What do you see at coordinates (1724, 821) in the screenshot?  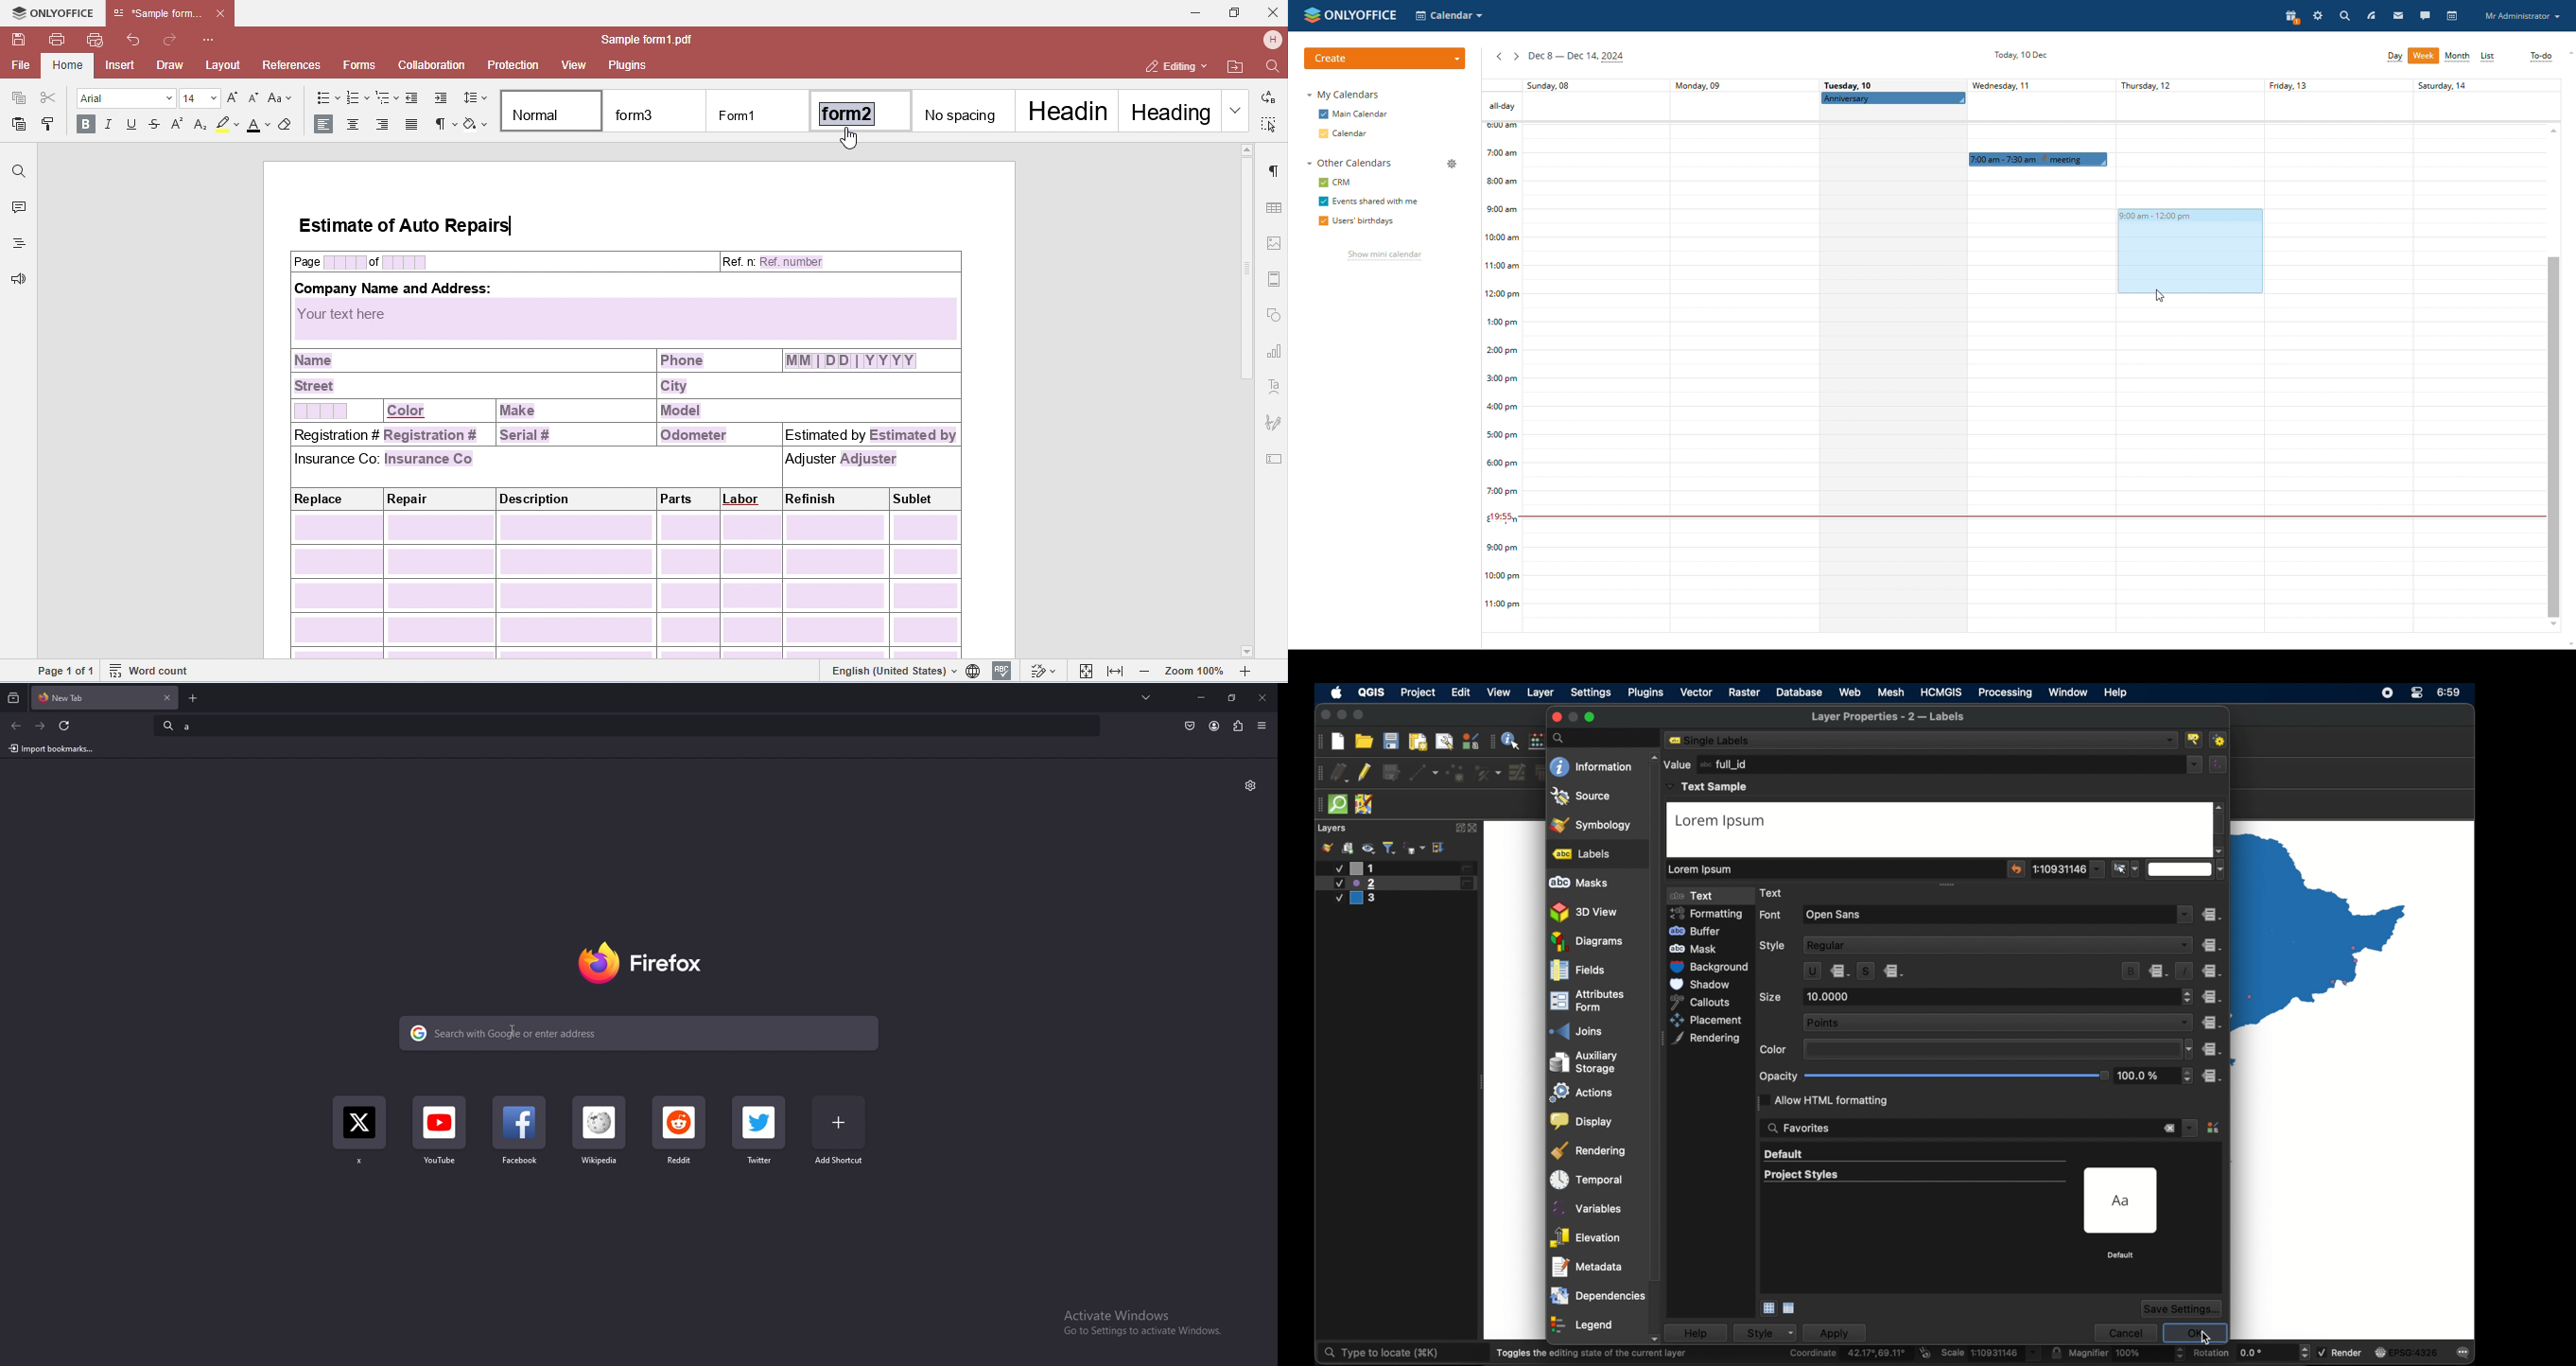 I see `lorem ipsum` at bounding box center [1724, 821].